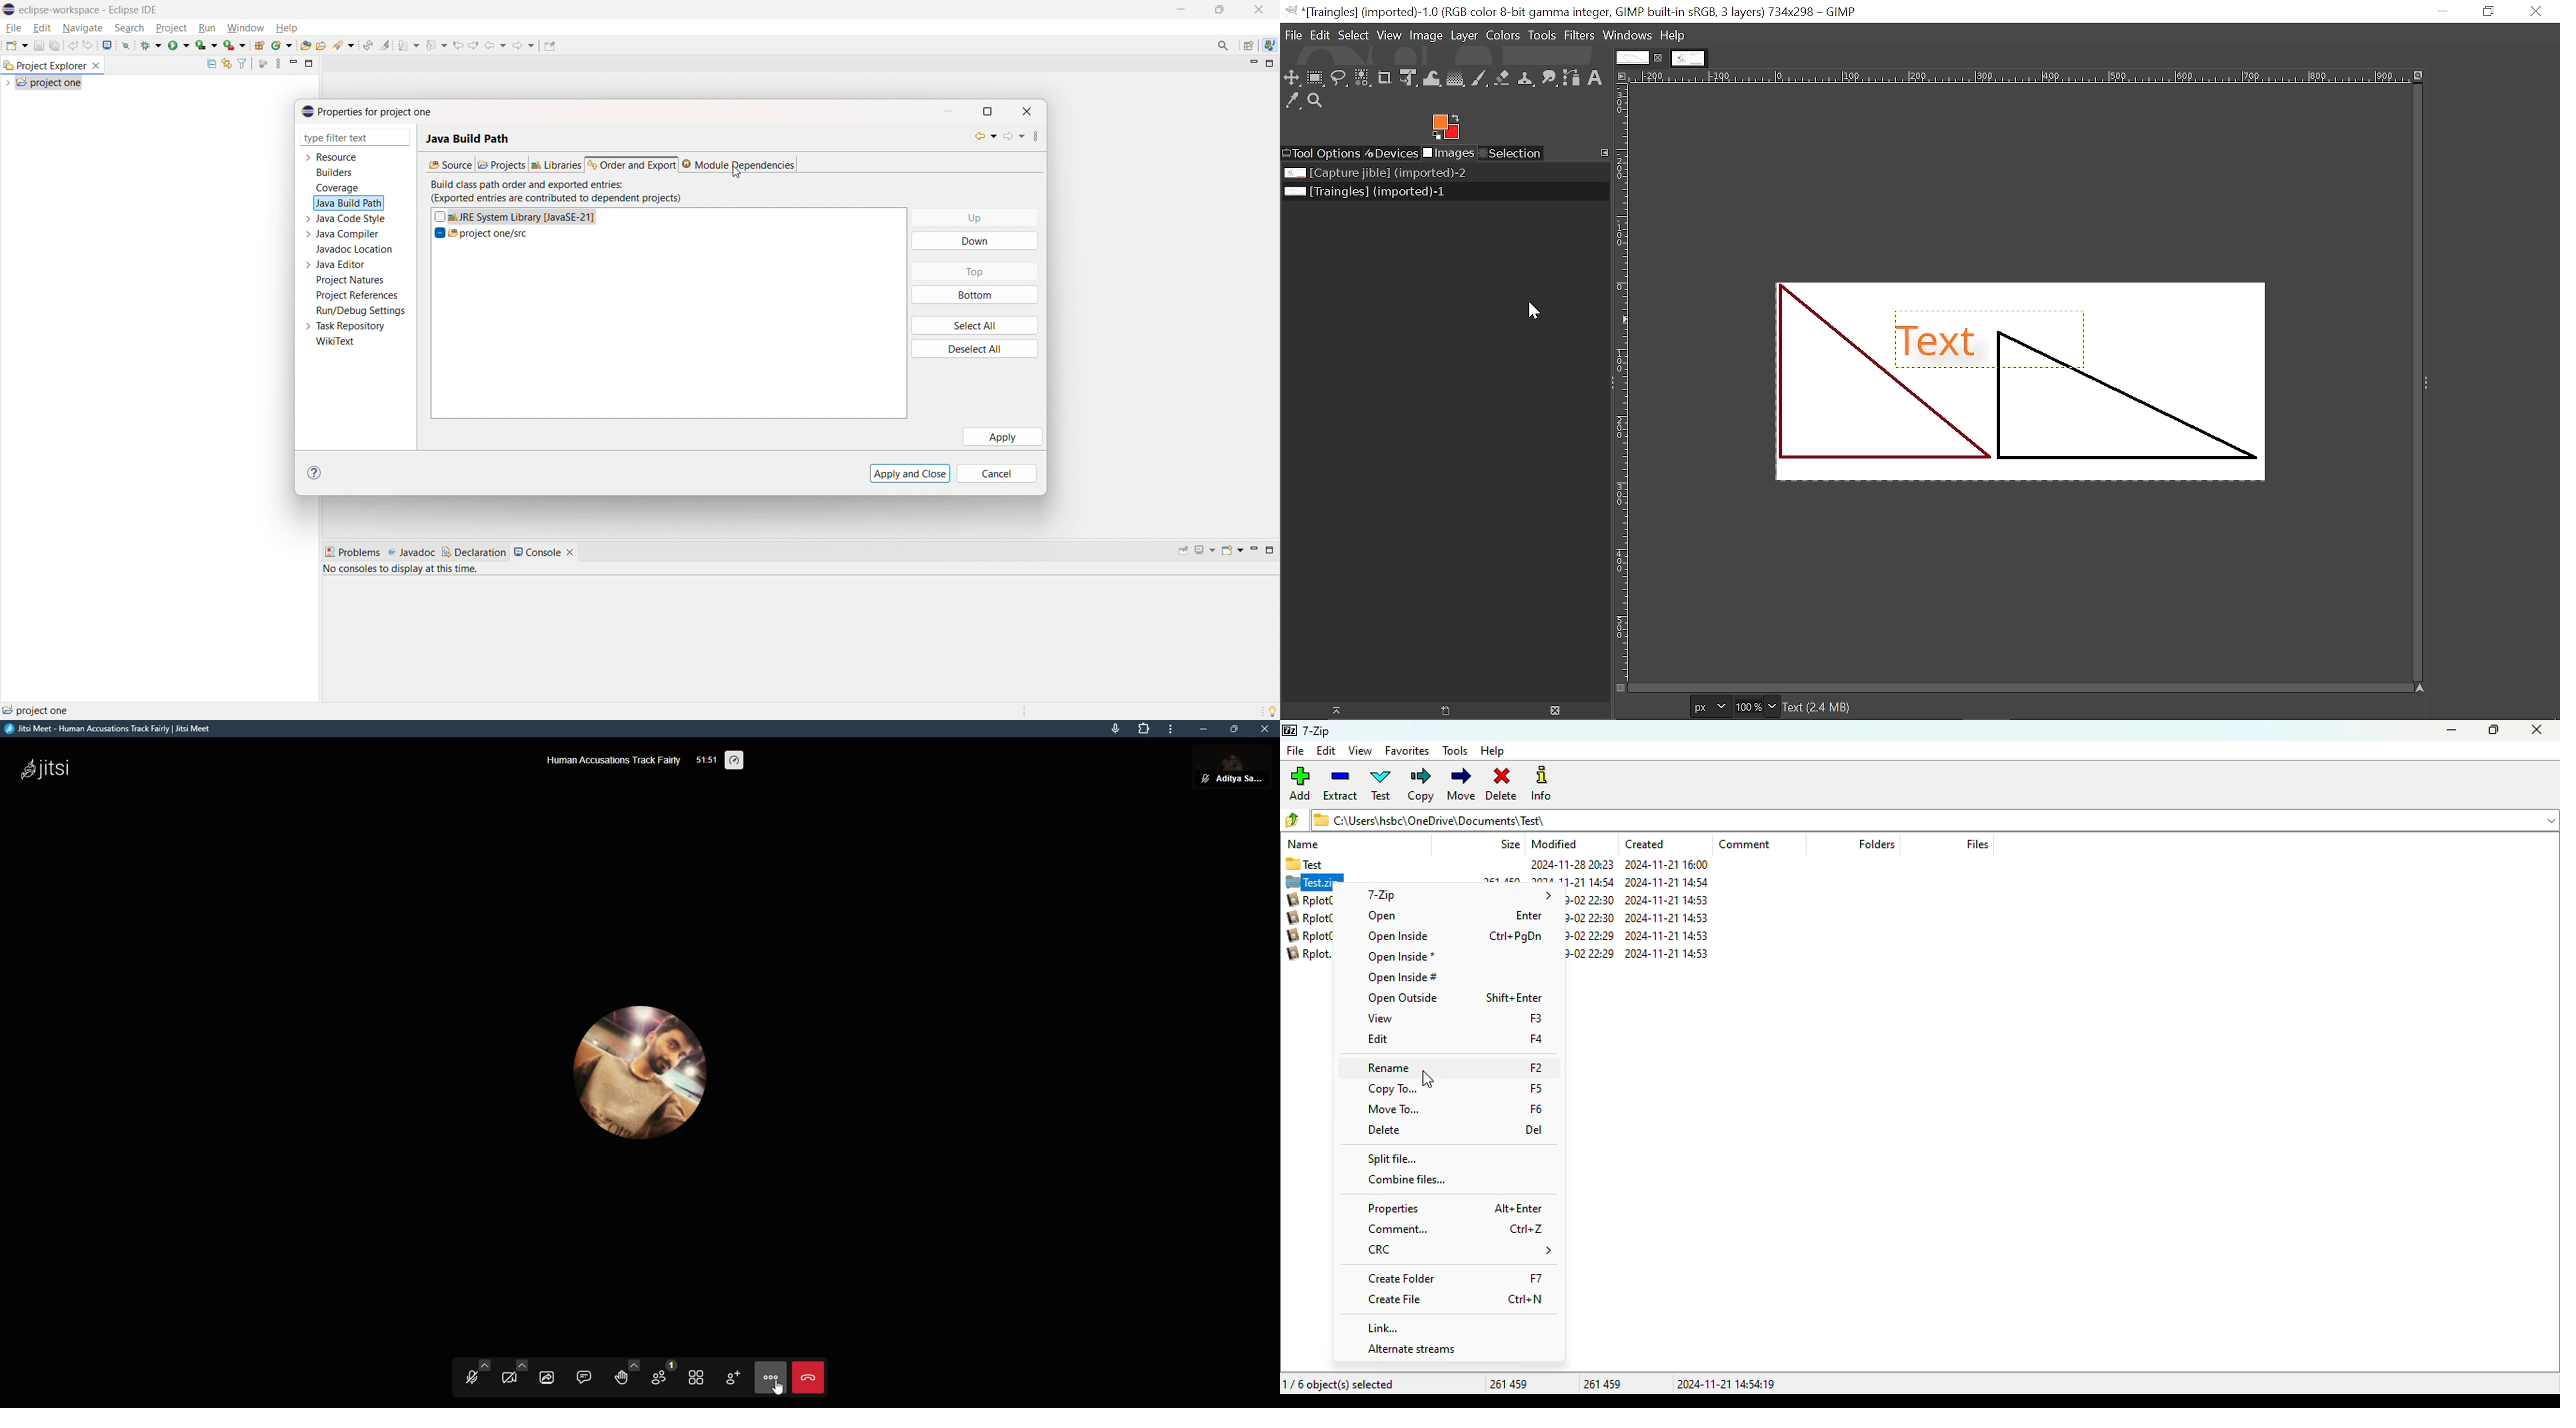 This screenshot has width=2576, height=1428. I want to click on Select, so click(1353, 36).